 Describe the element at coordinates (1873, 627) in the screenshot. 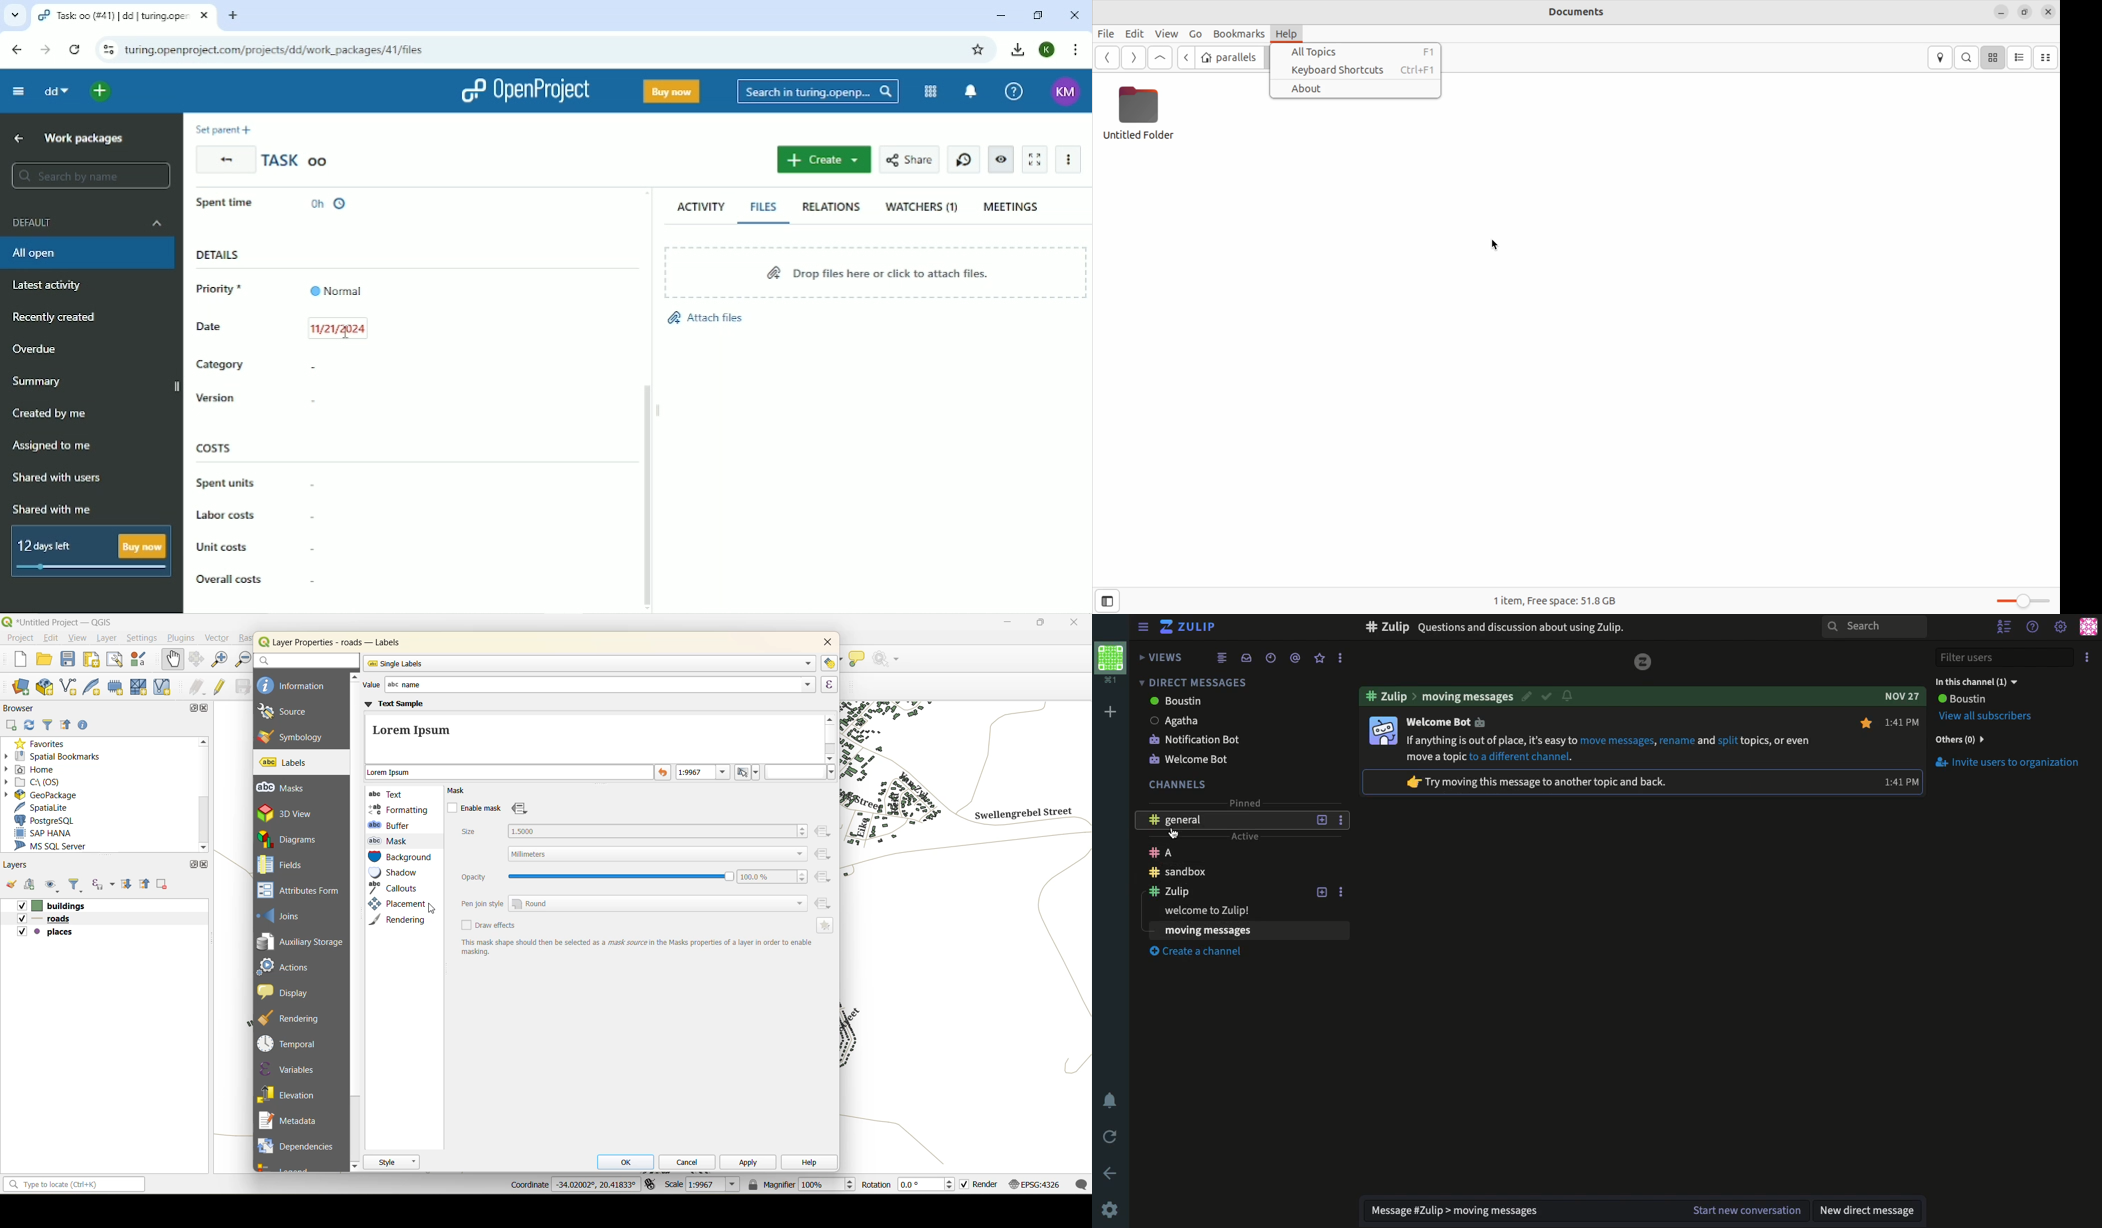

I see `Search` at that location.